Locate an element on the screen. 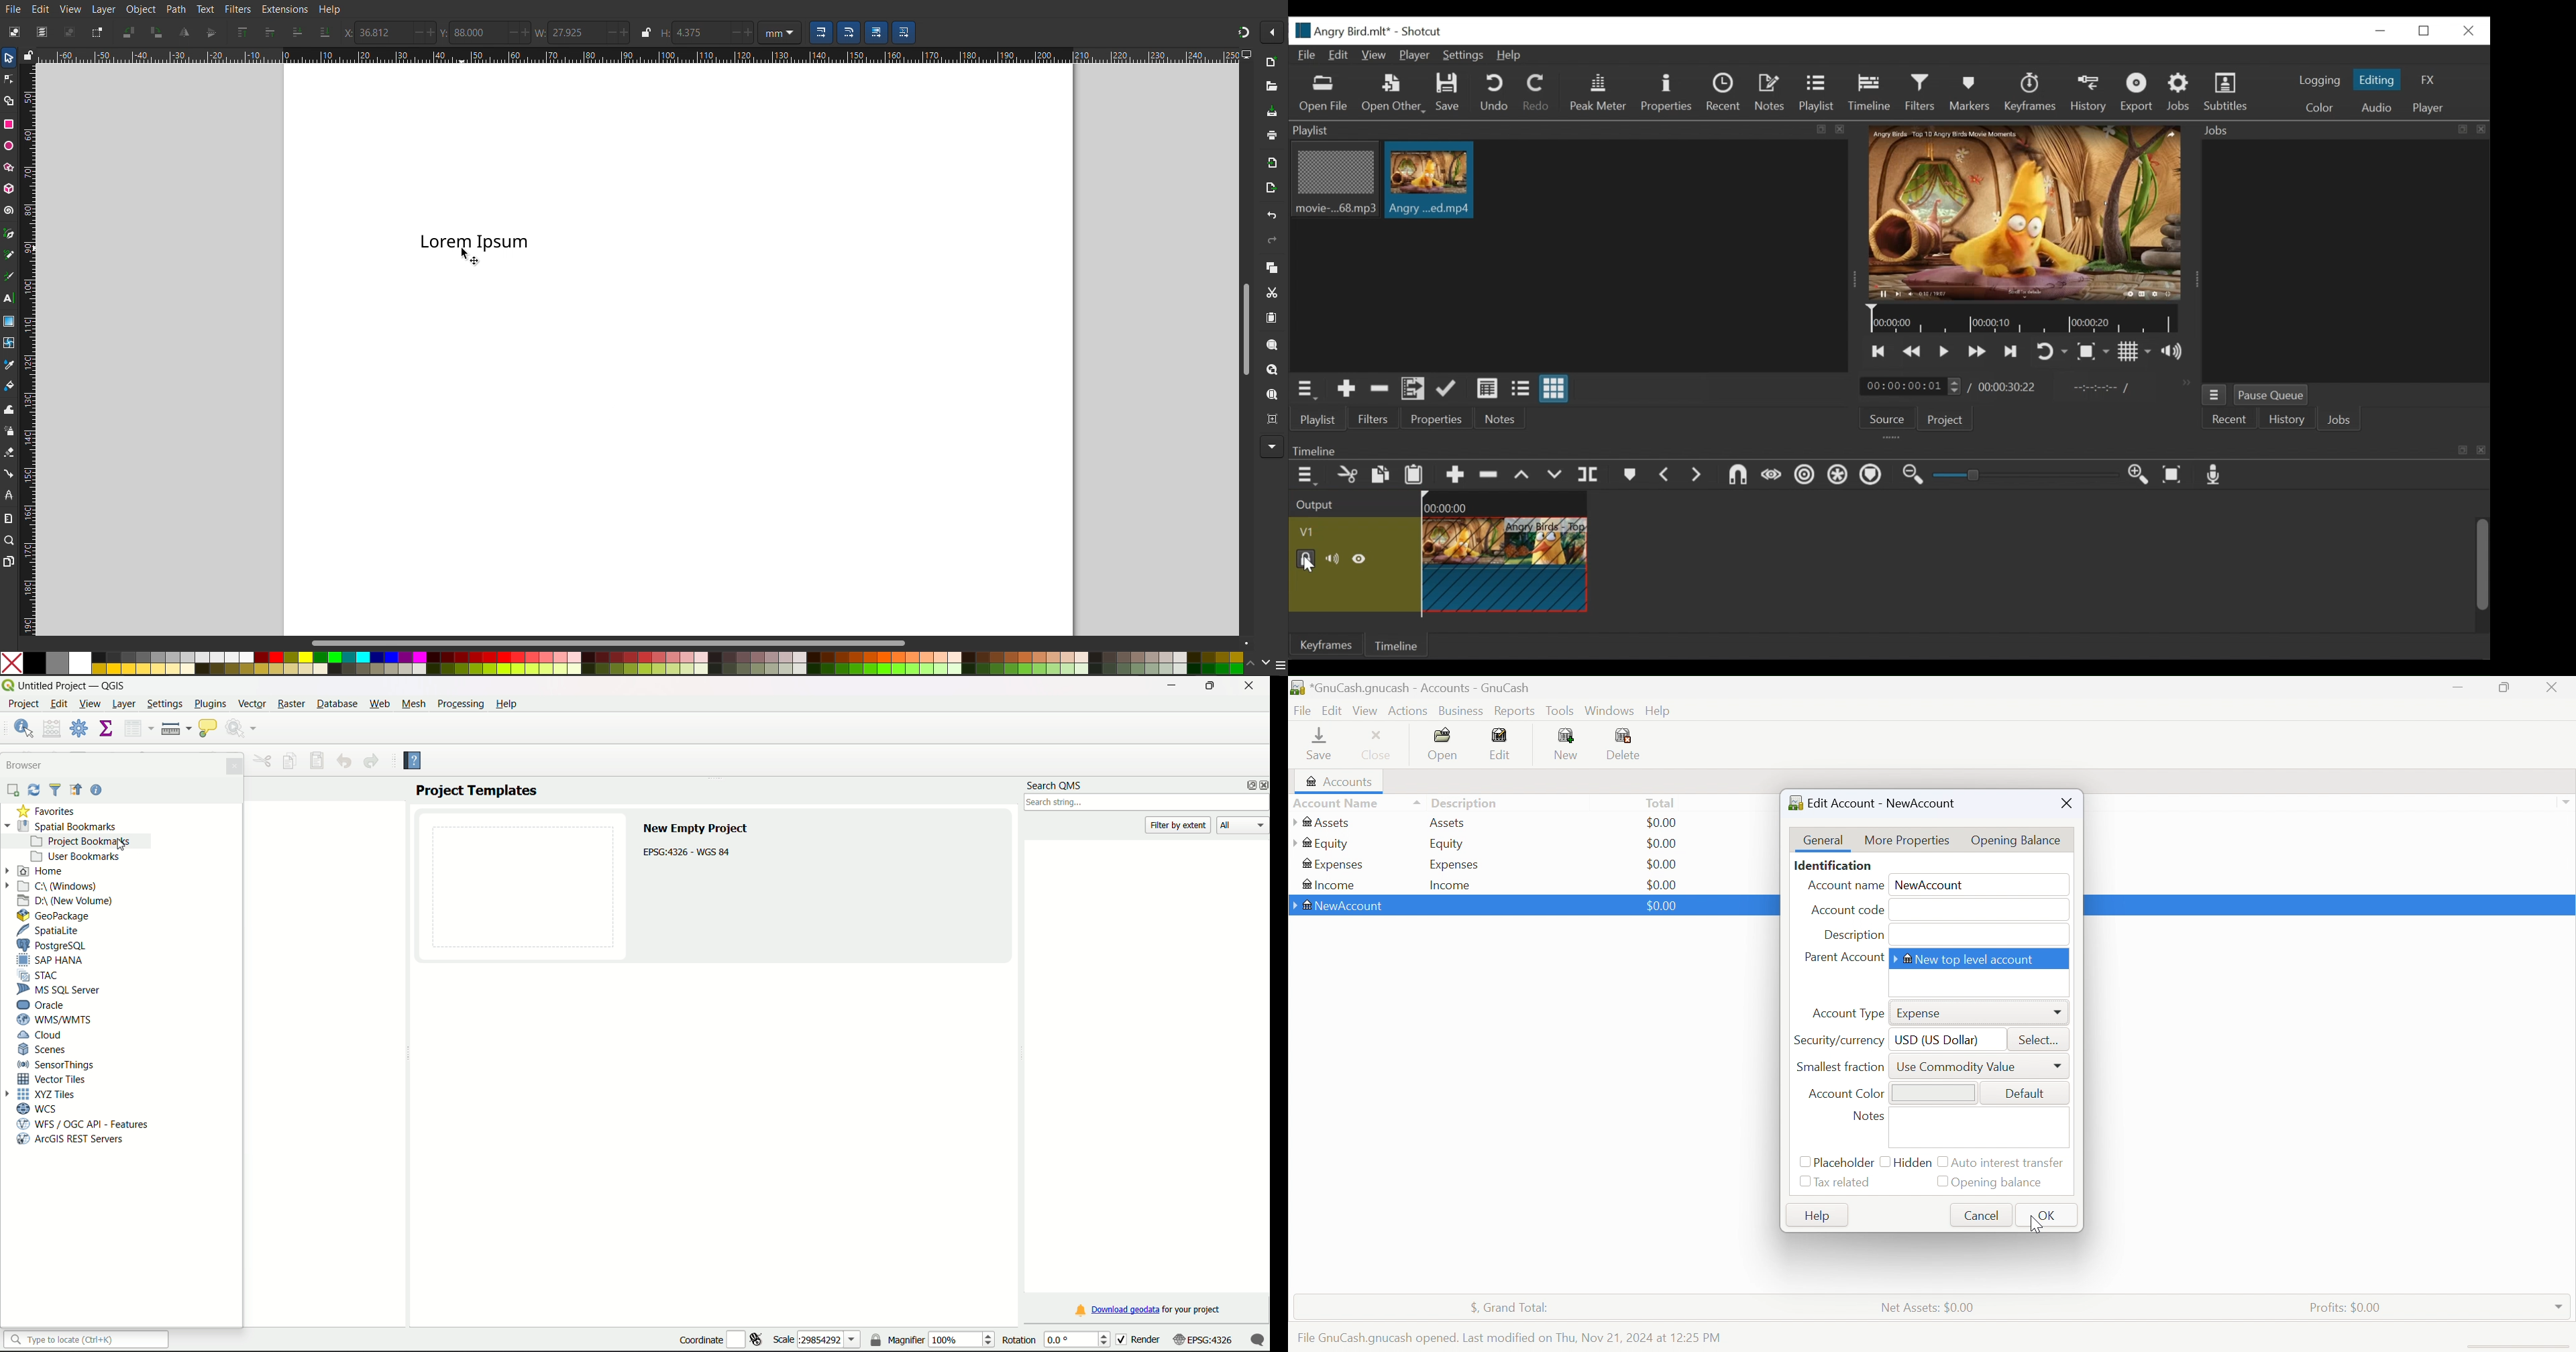 The width and height of the screenshot is (2576, 1372). Delete is located at coordinates (1627, 746).